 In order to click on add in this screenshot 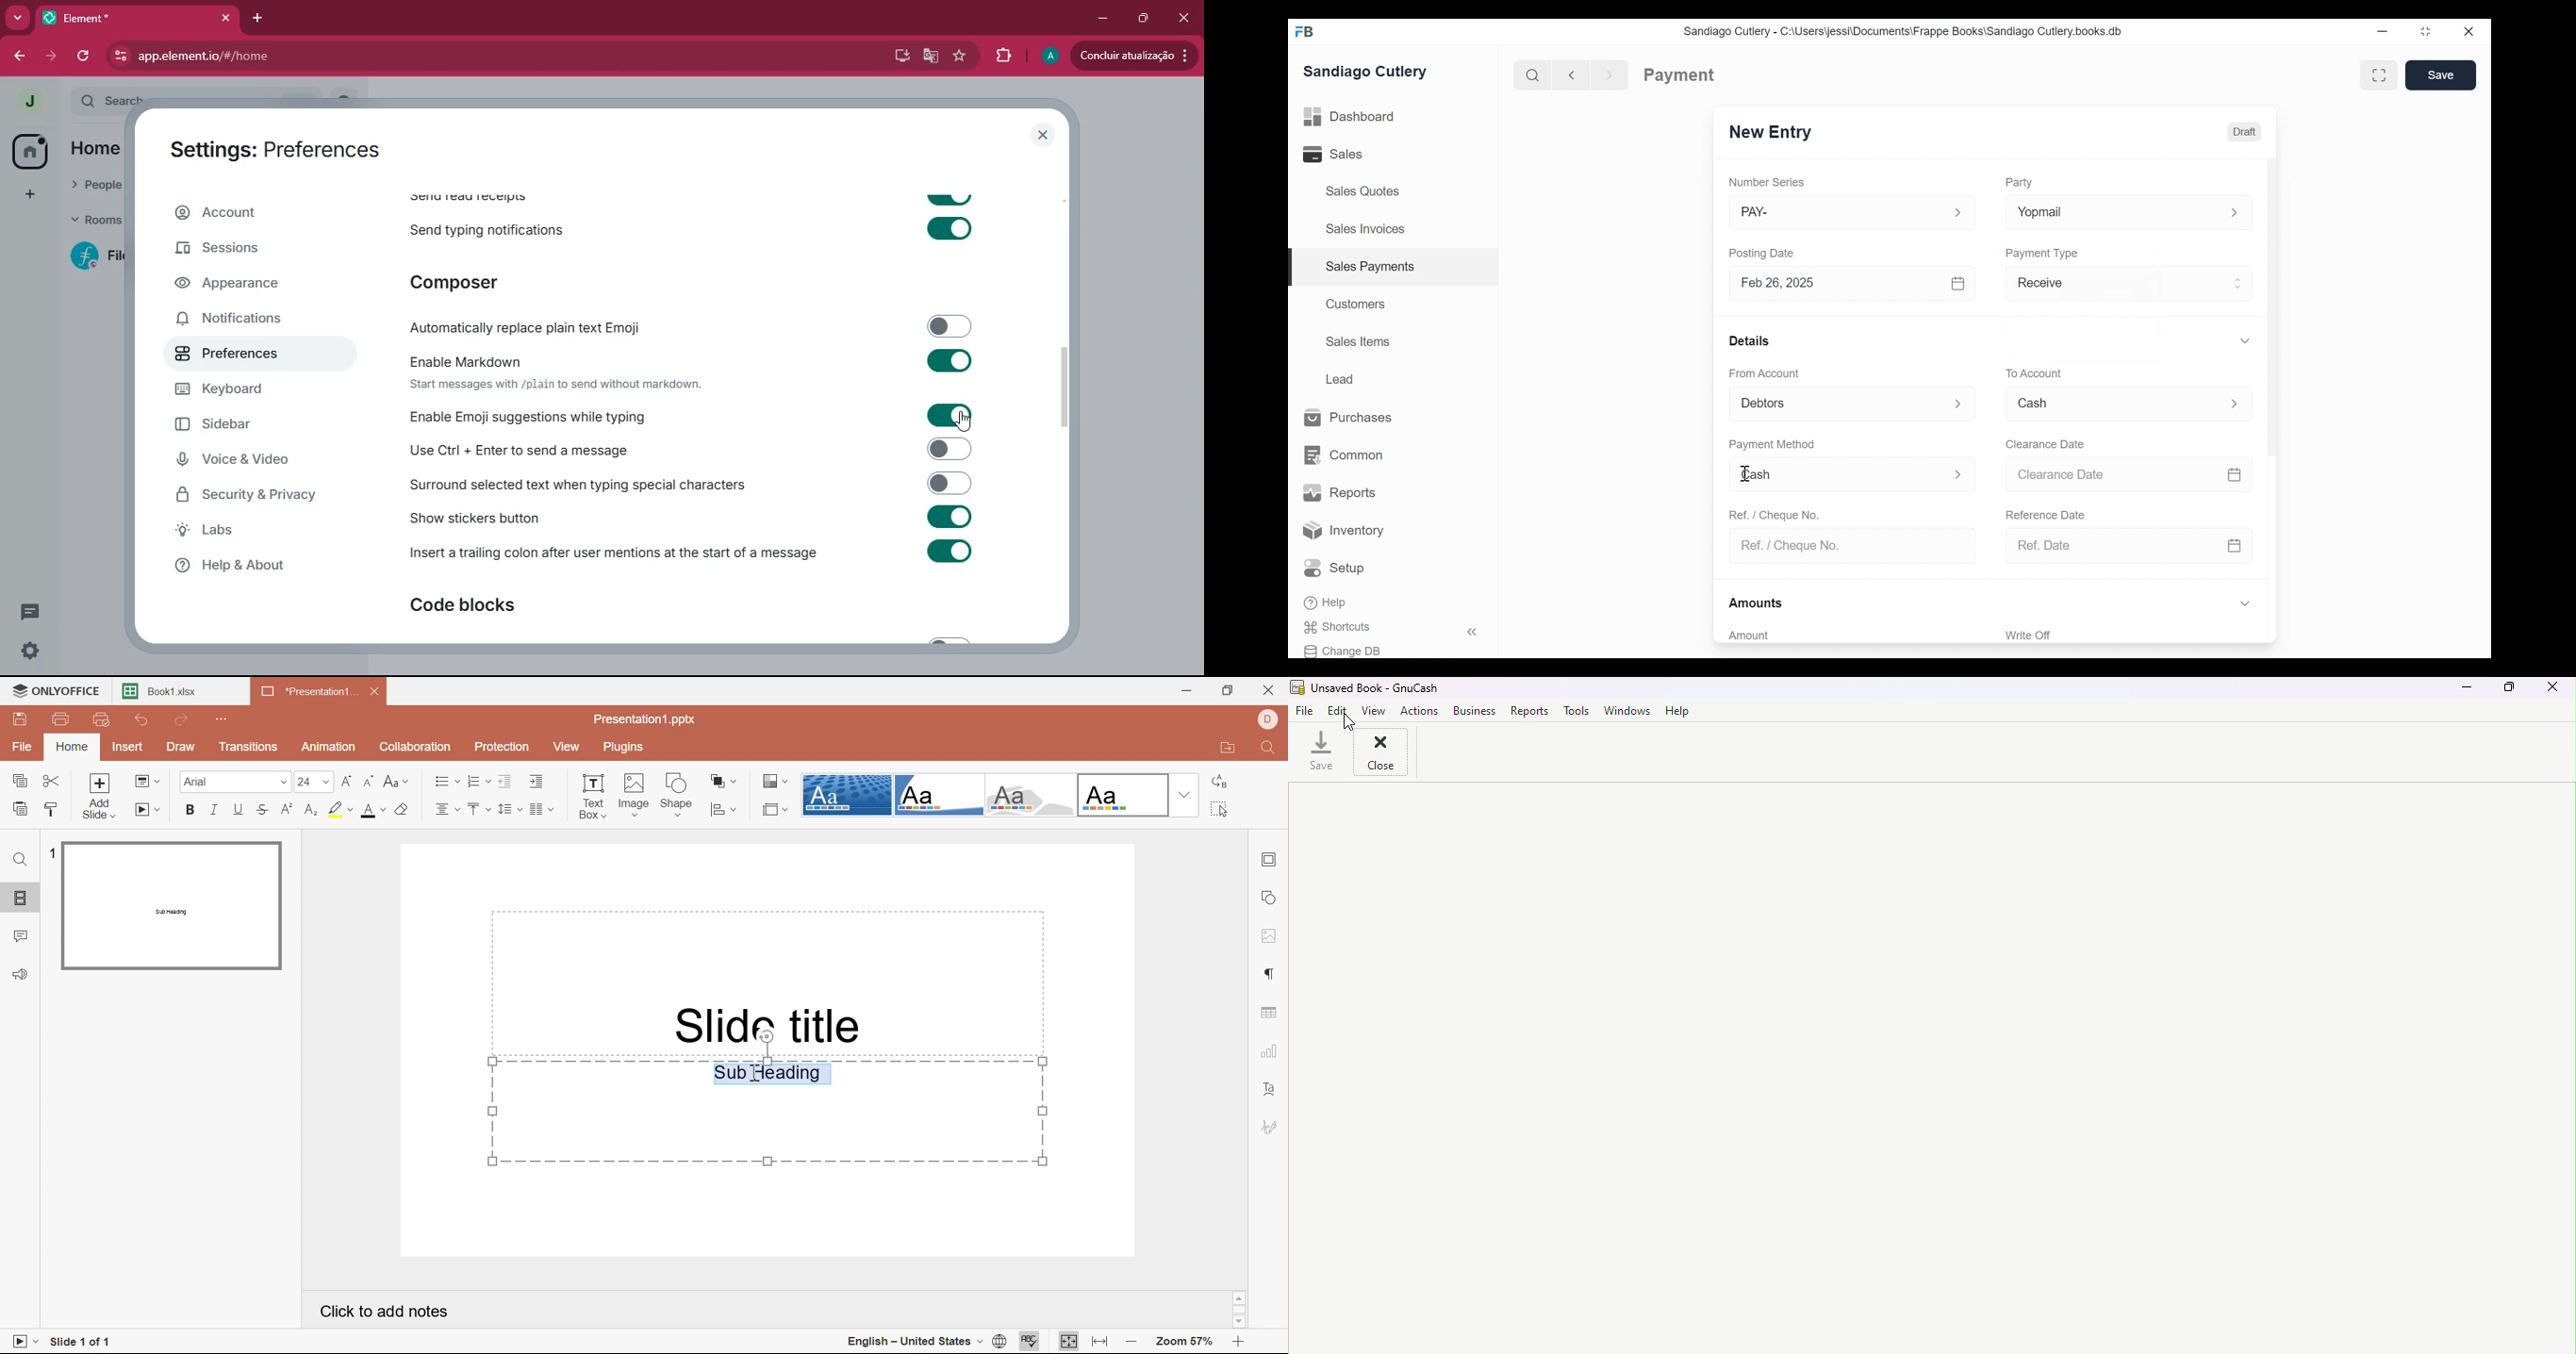, I will do `click(29, 194)`.